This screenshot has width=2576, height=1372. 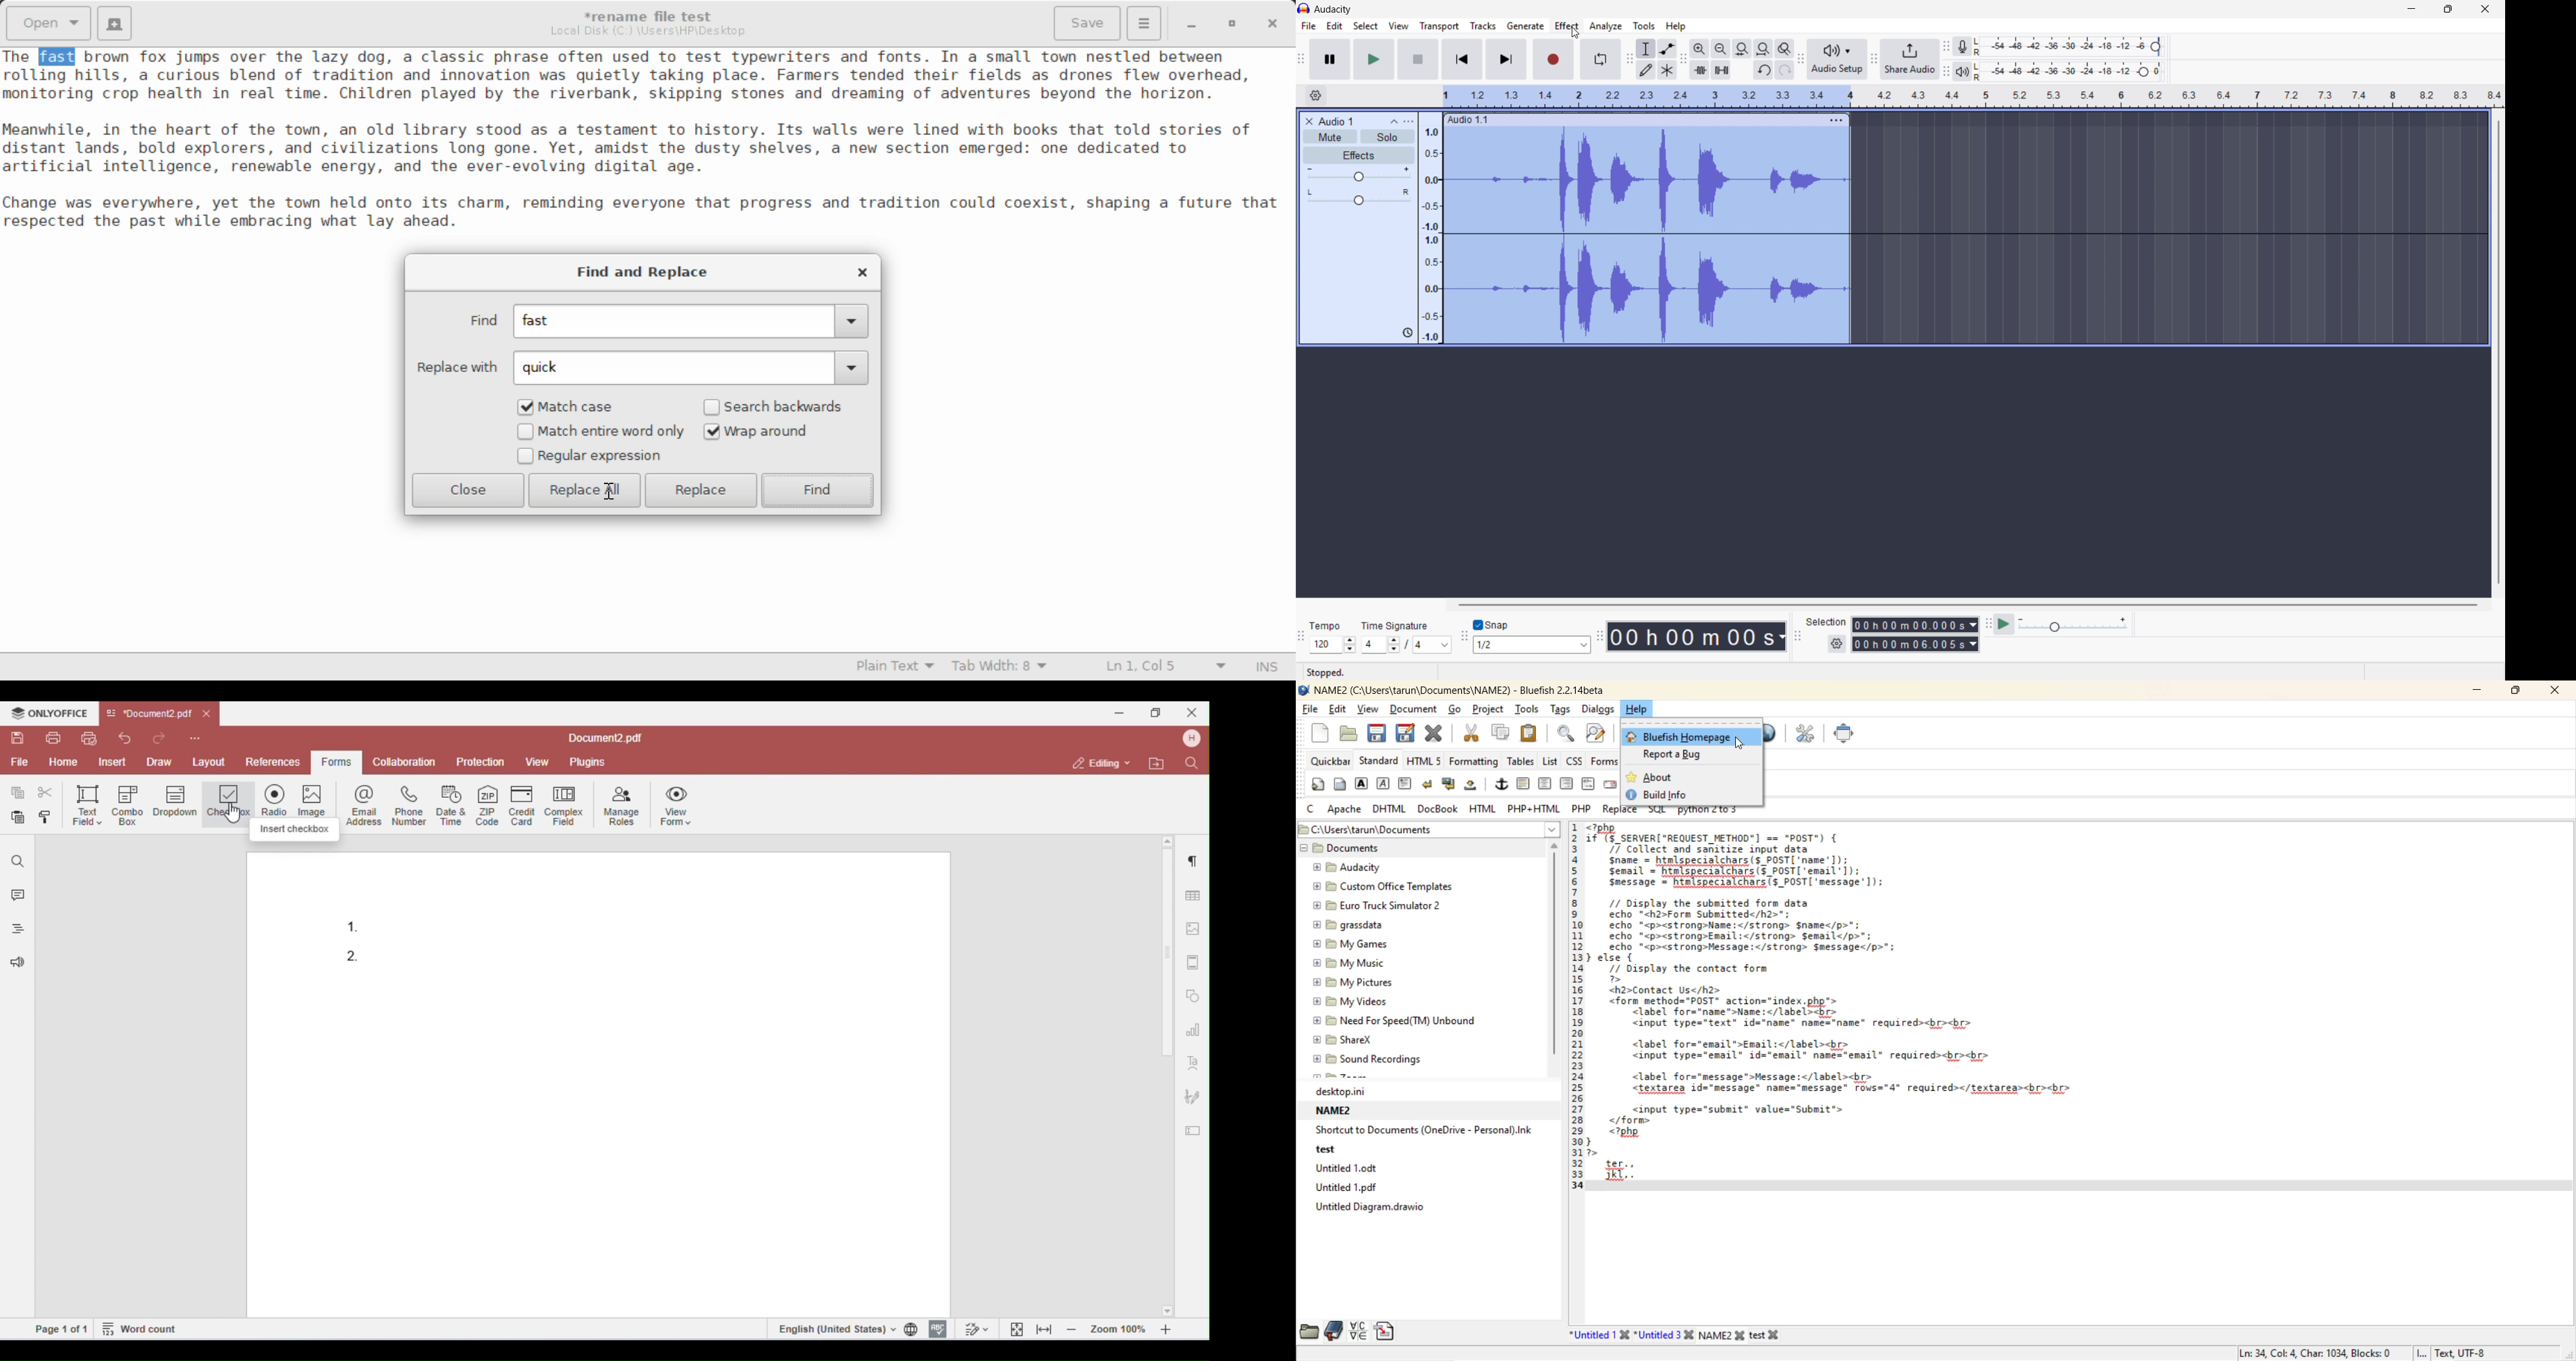 I want to click on copy, so click(x=1500, y=733).